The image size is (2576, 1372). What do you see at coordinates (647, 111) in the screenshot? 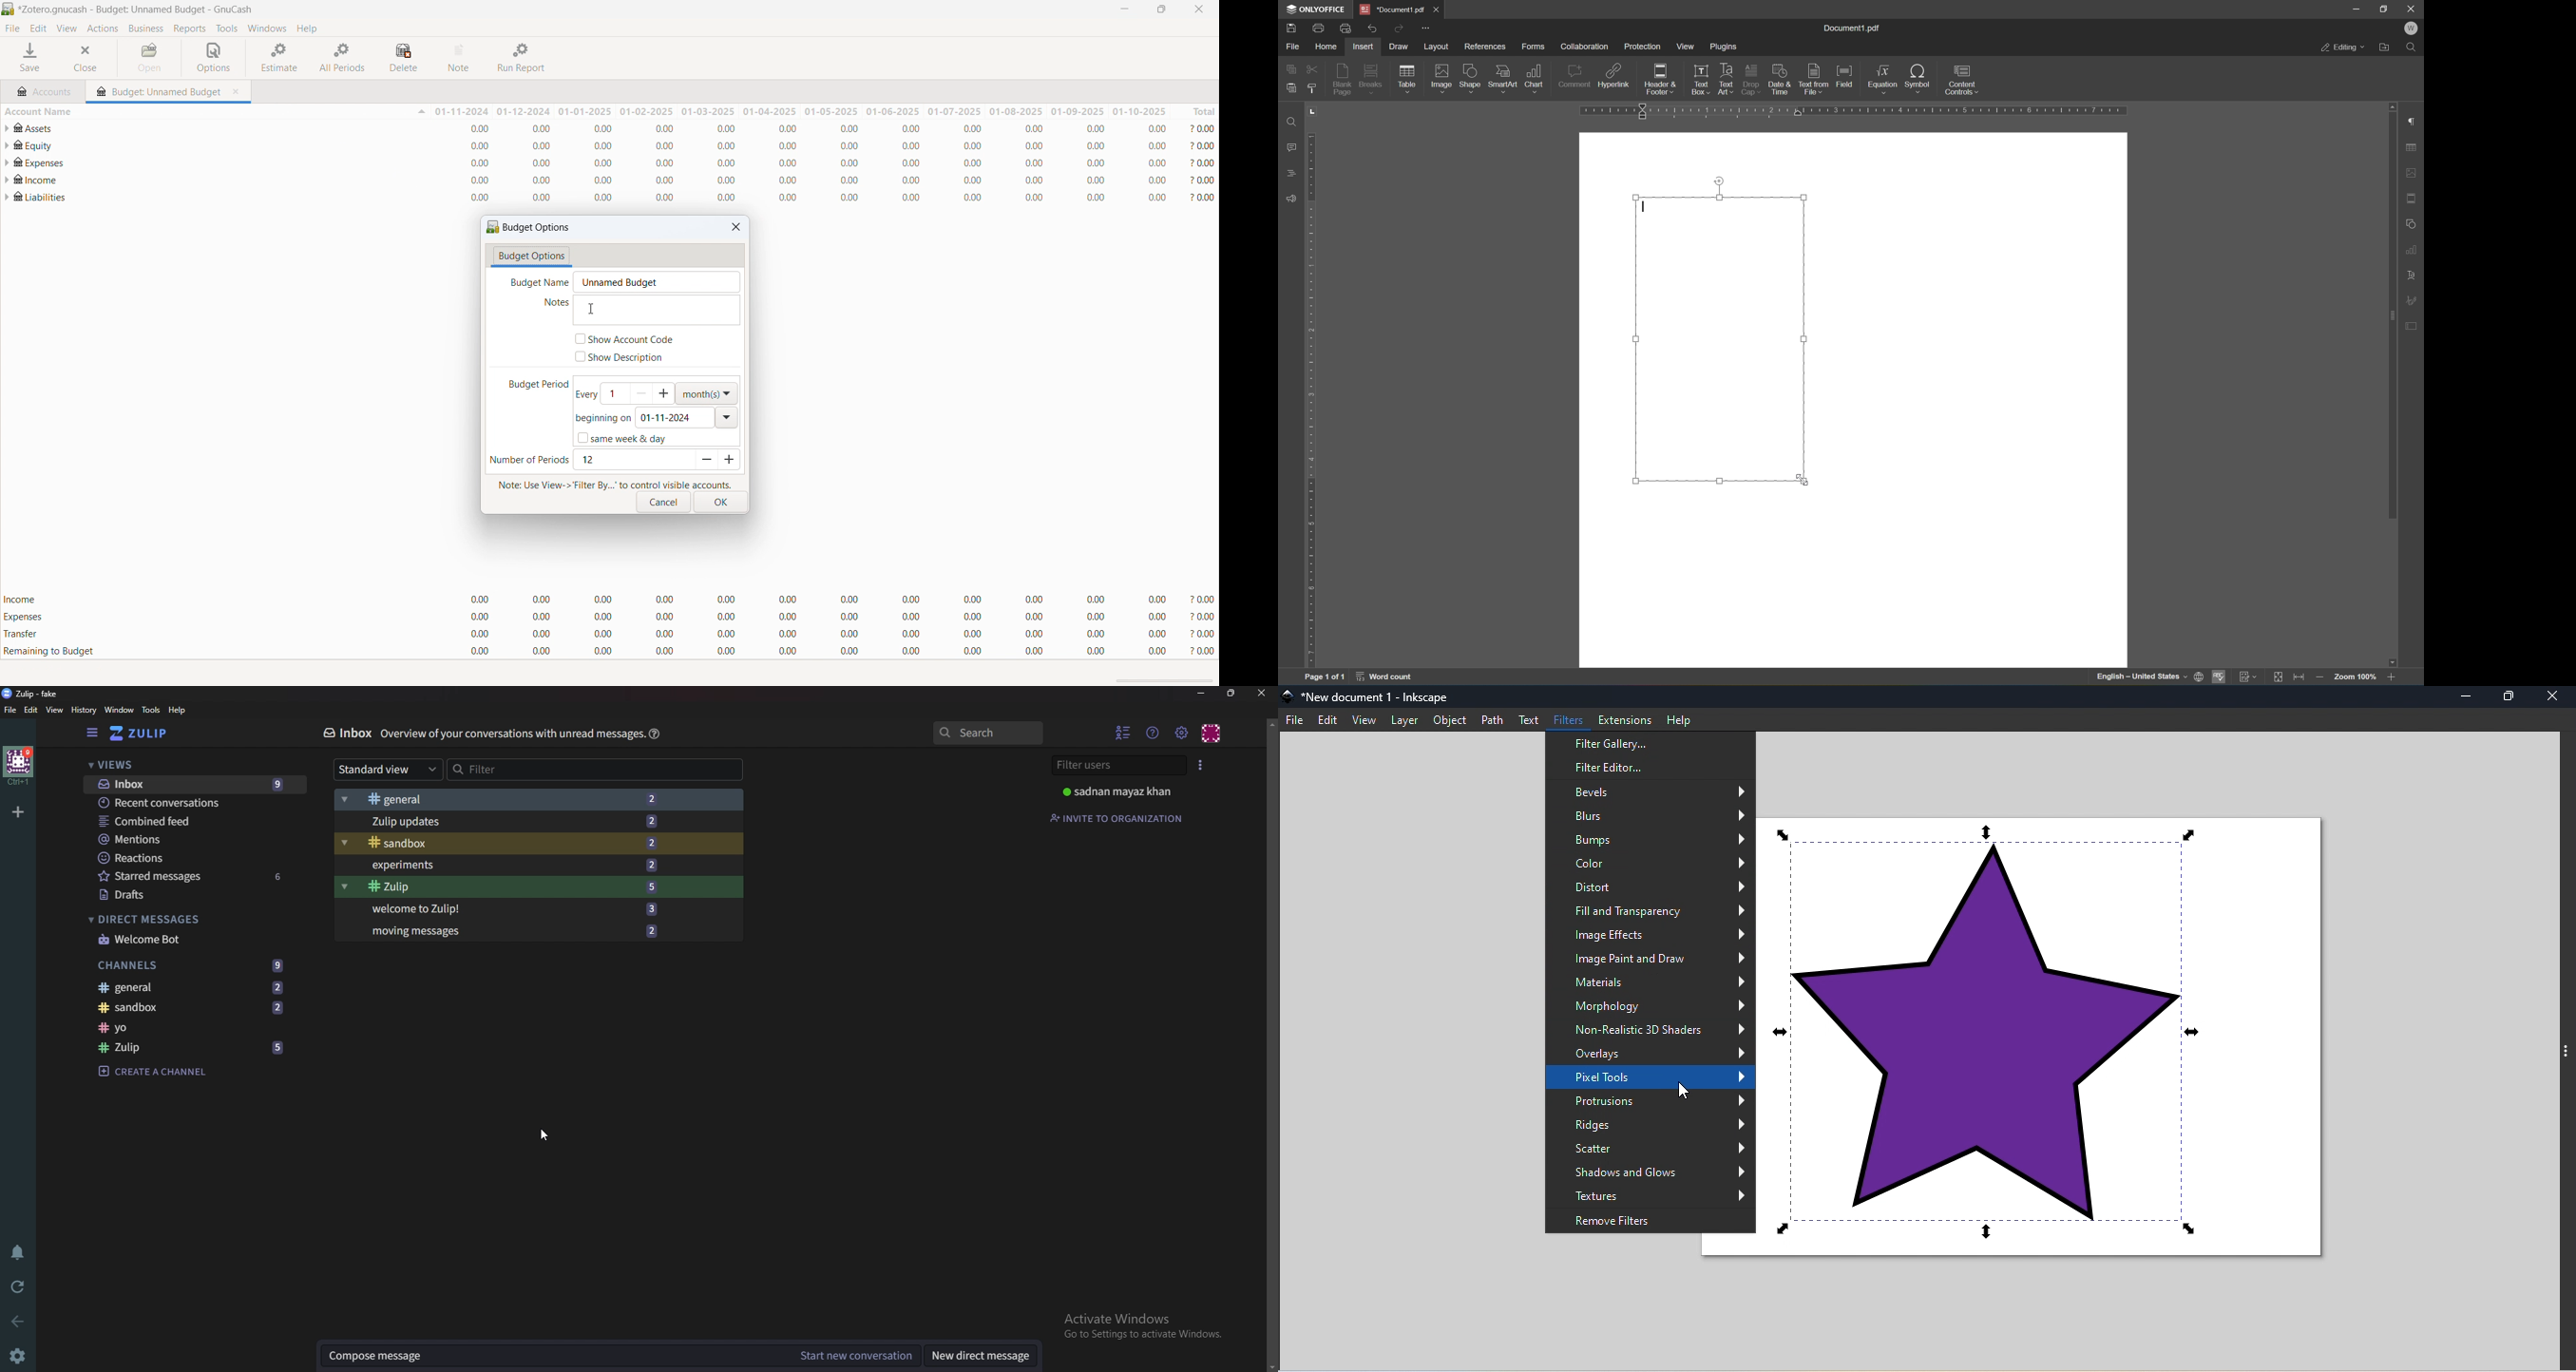
I see `01-02-2025` at bounding box center [647, 111].